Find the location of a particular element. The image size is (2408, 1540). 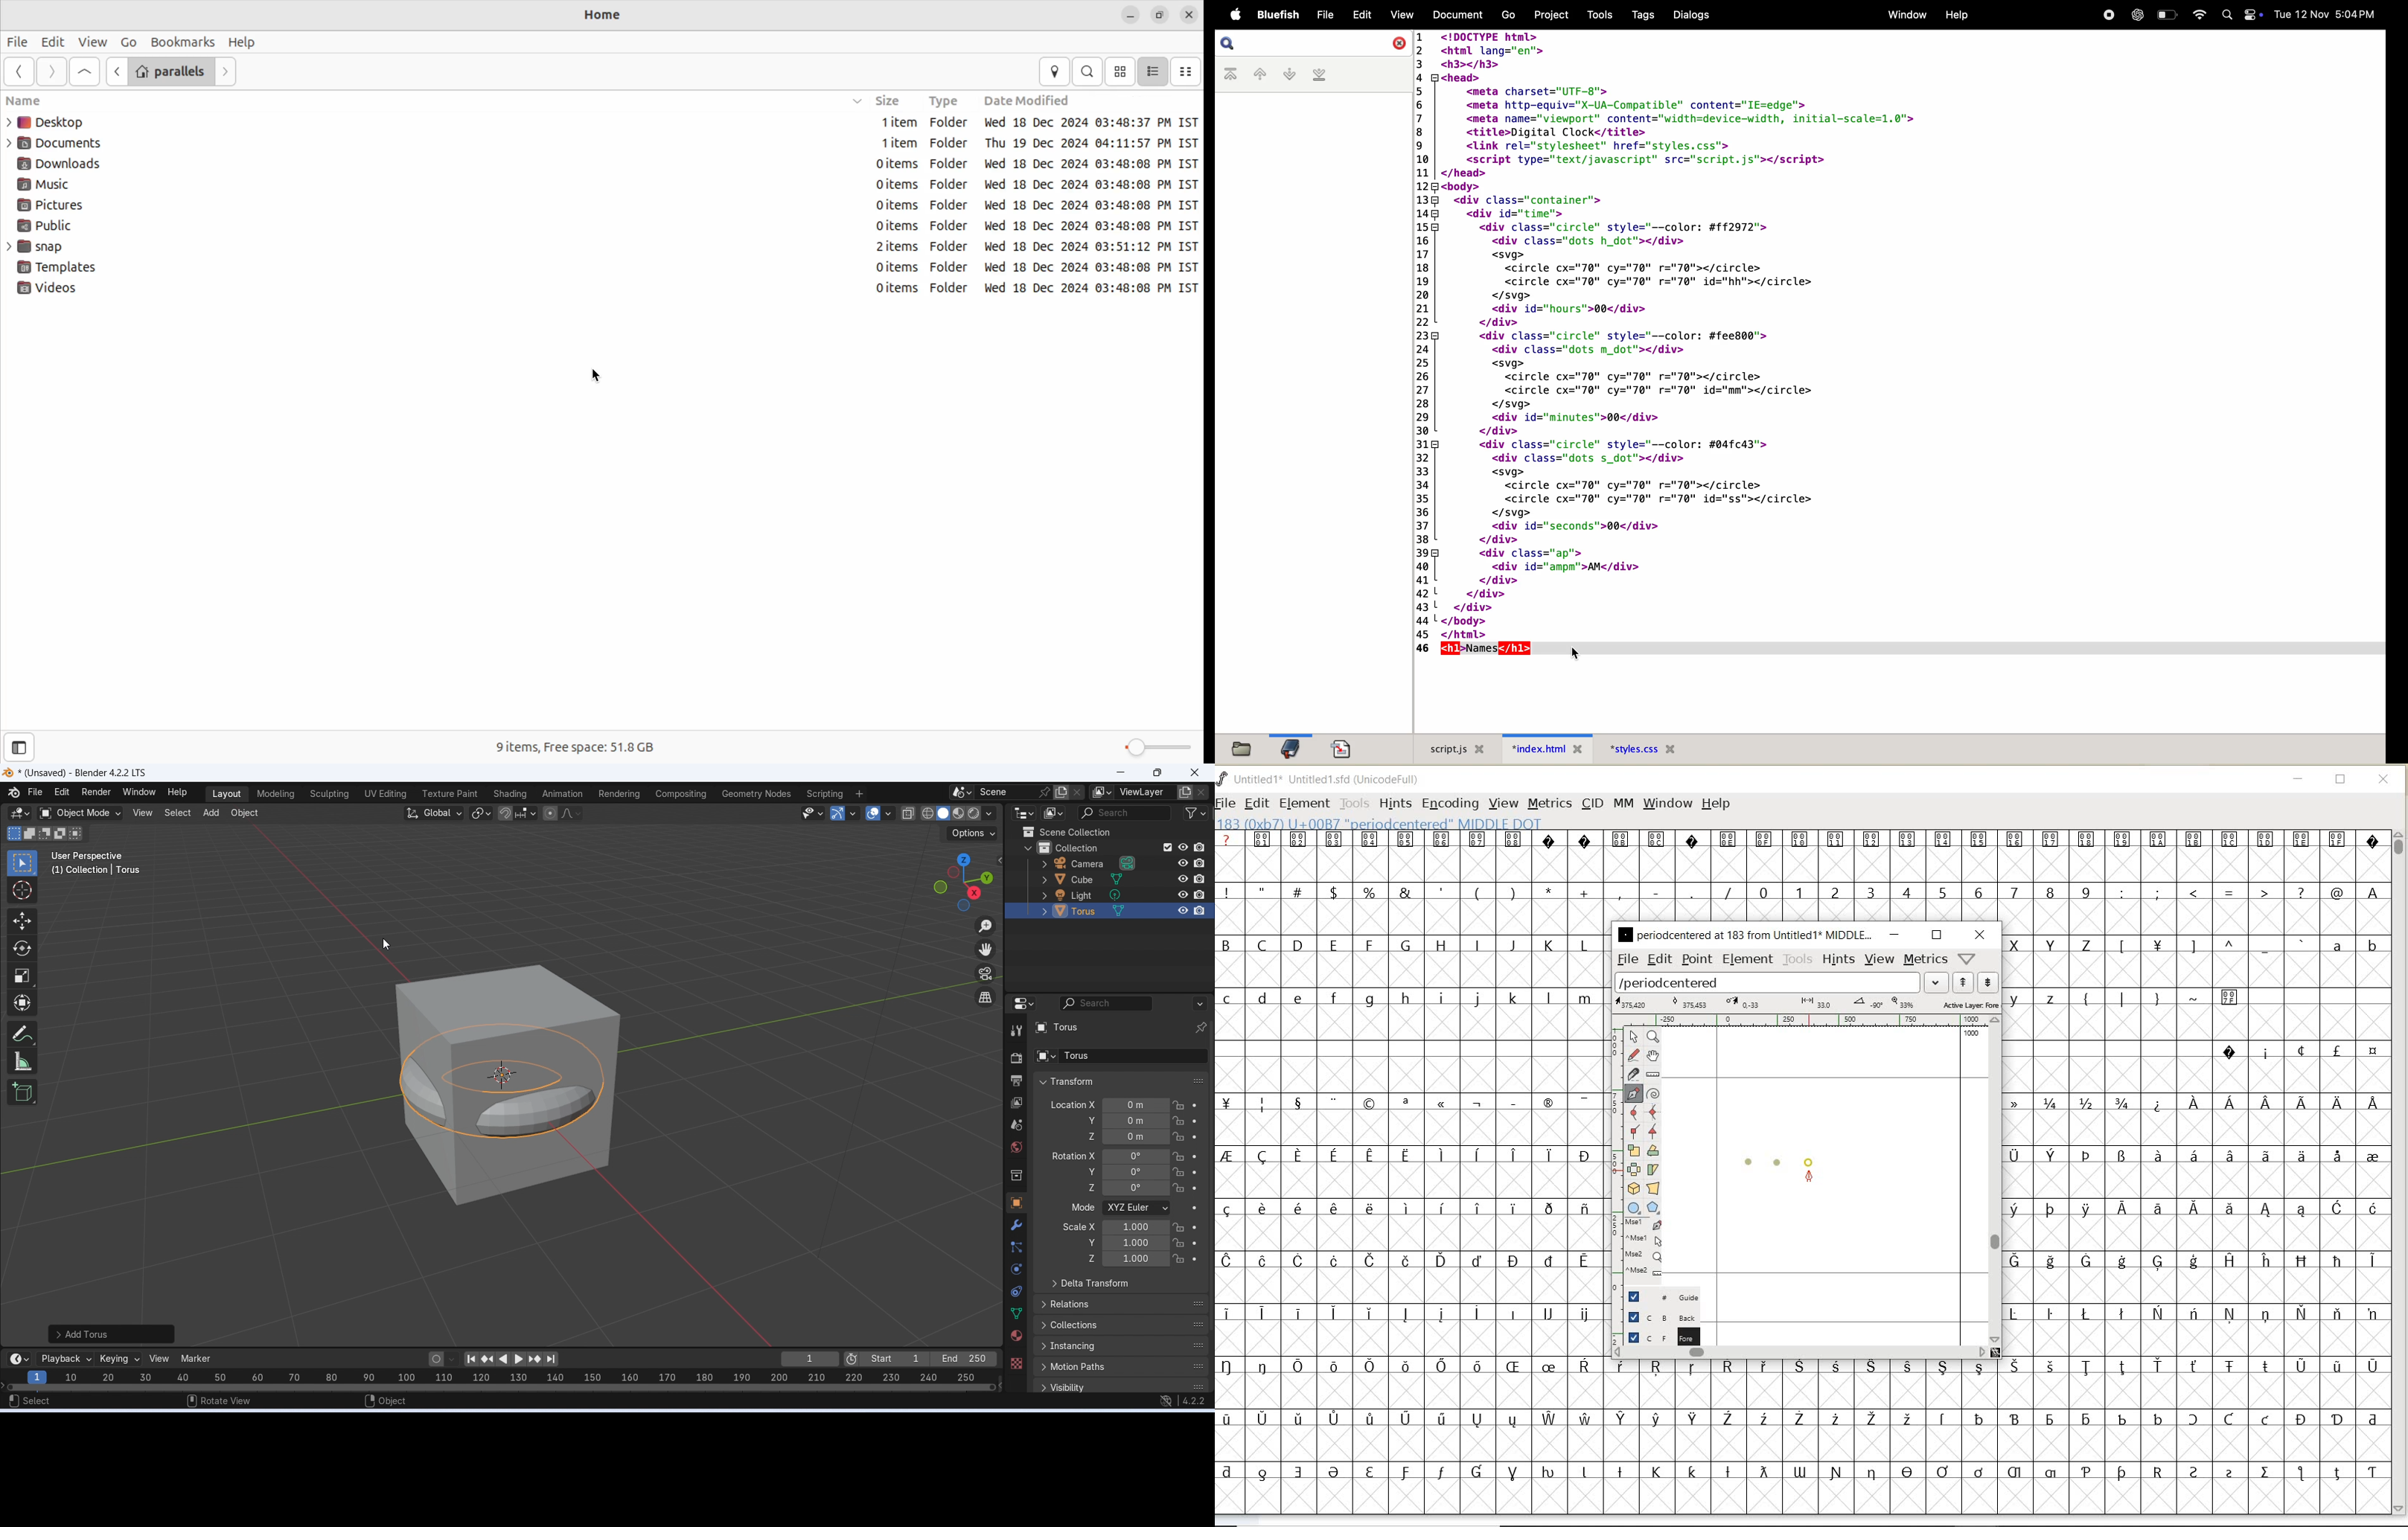

scrollbar is located at coordinates (1997, 1179).